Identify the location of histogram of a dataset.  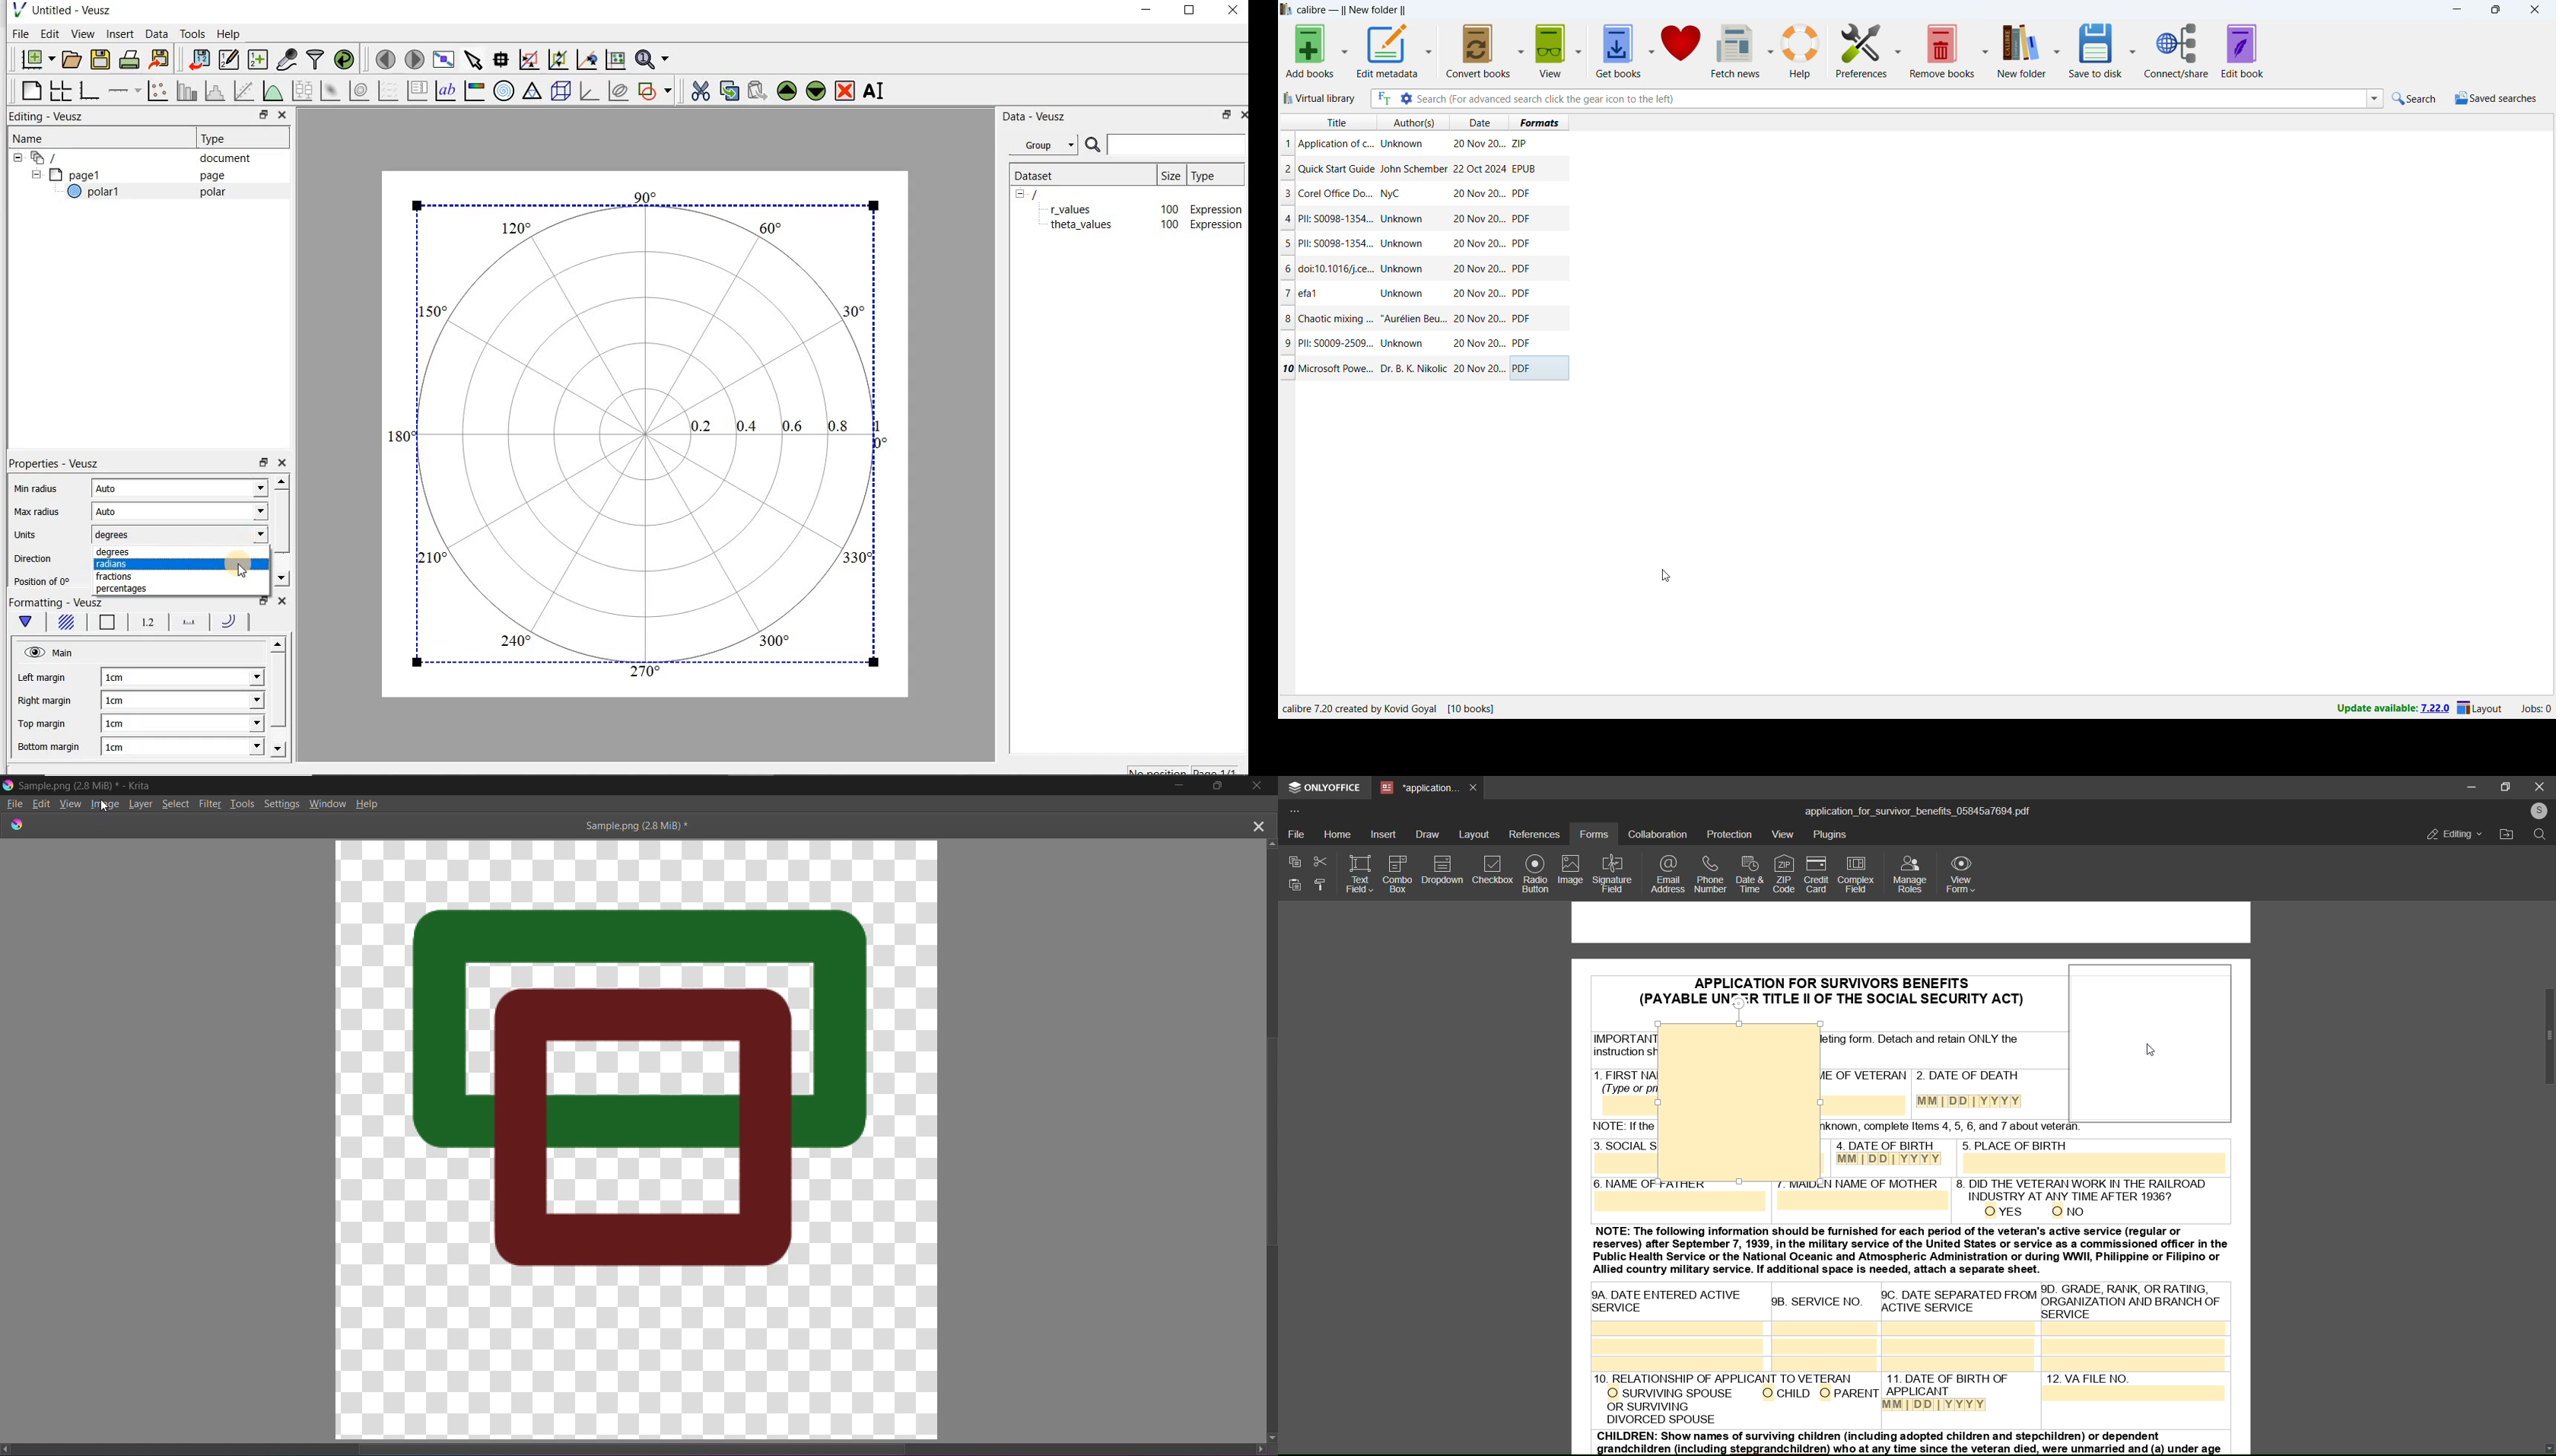
(217, 91).